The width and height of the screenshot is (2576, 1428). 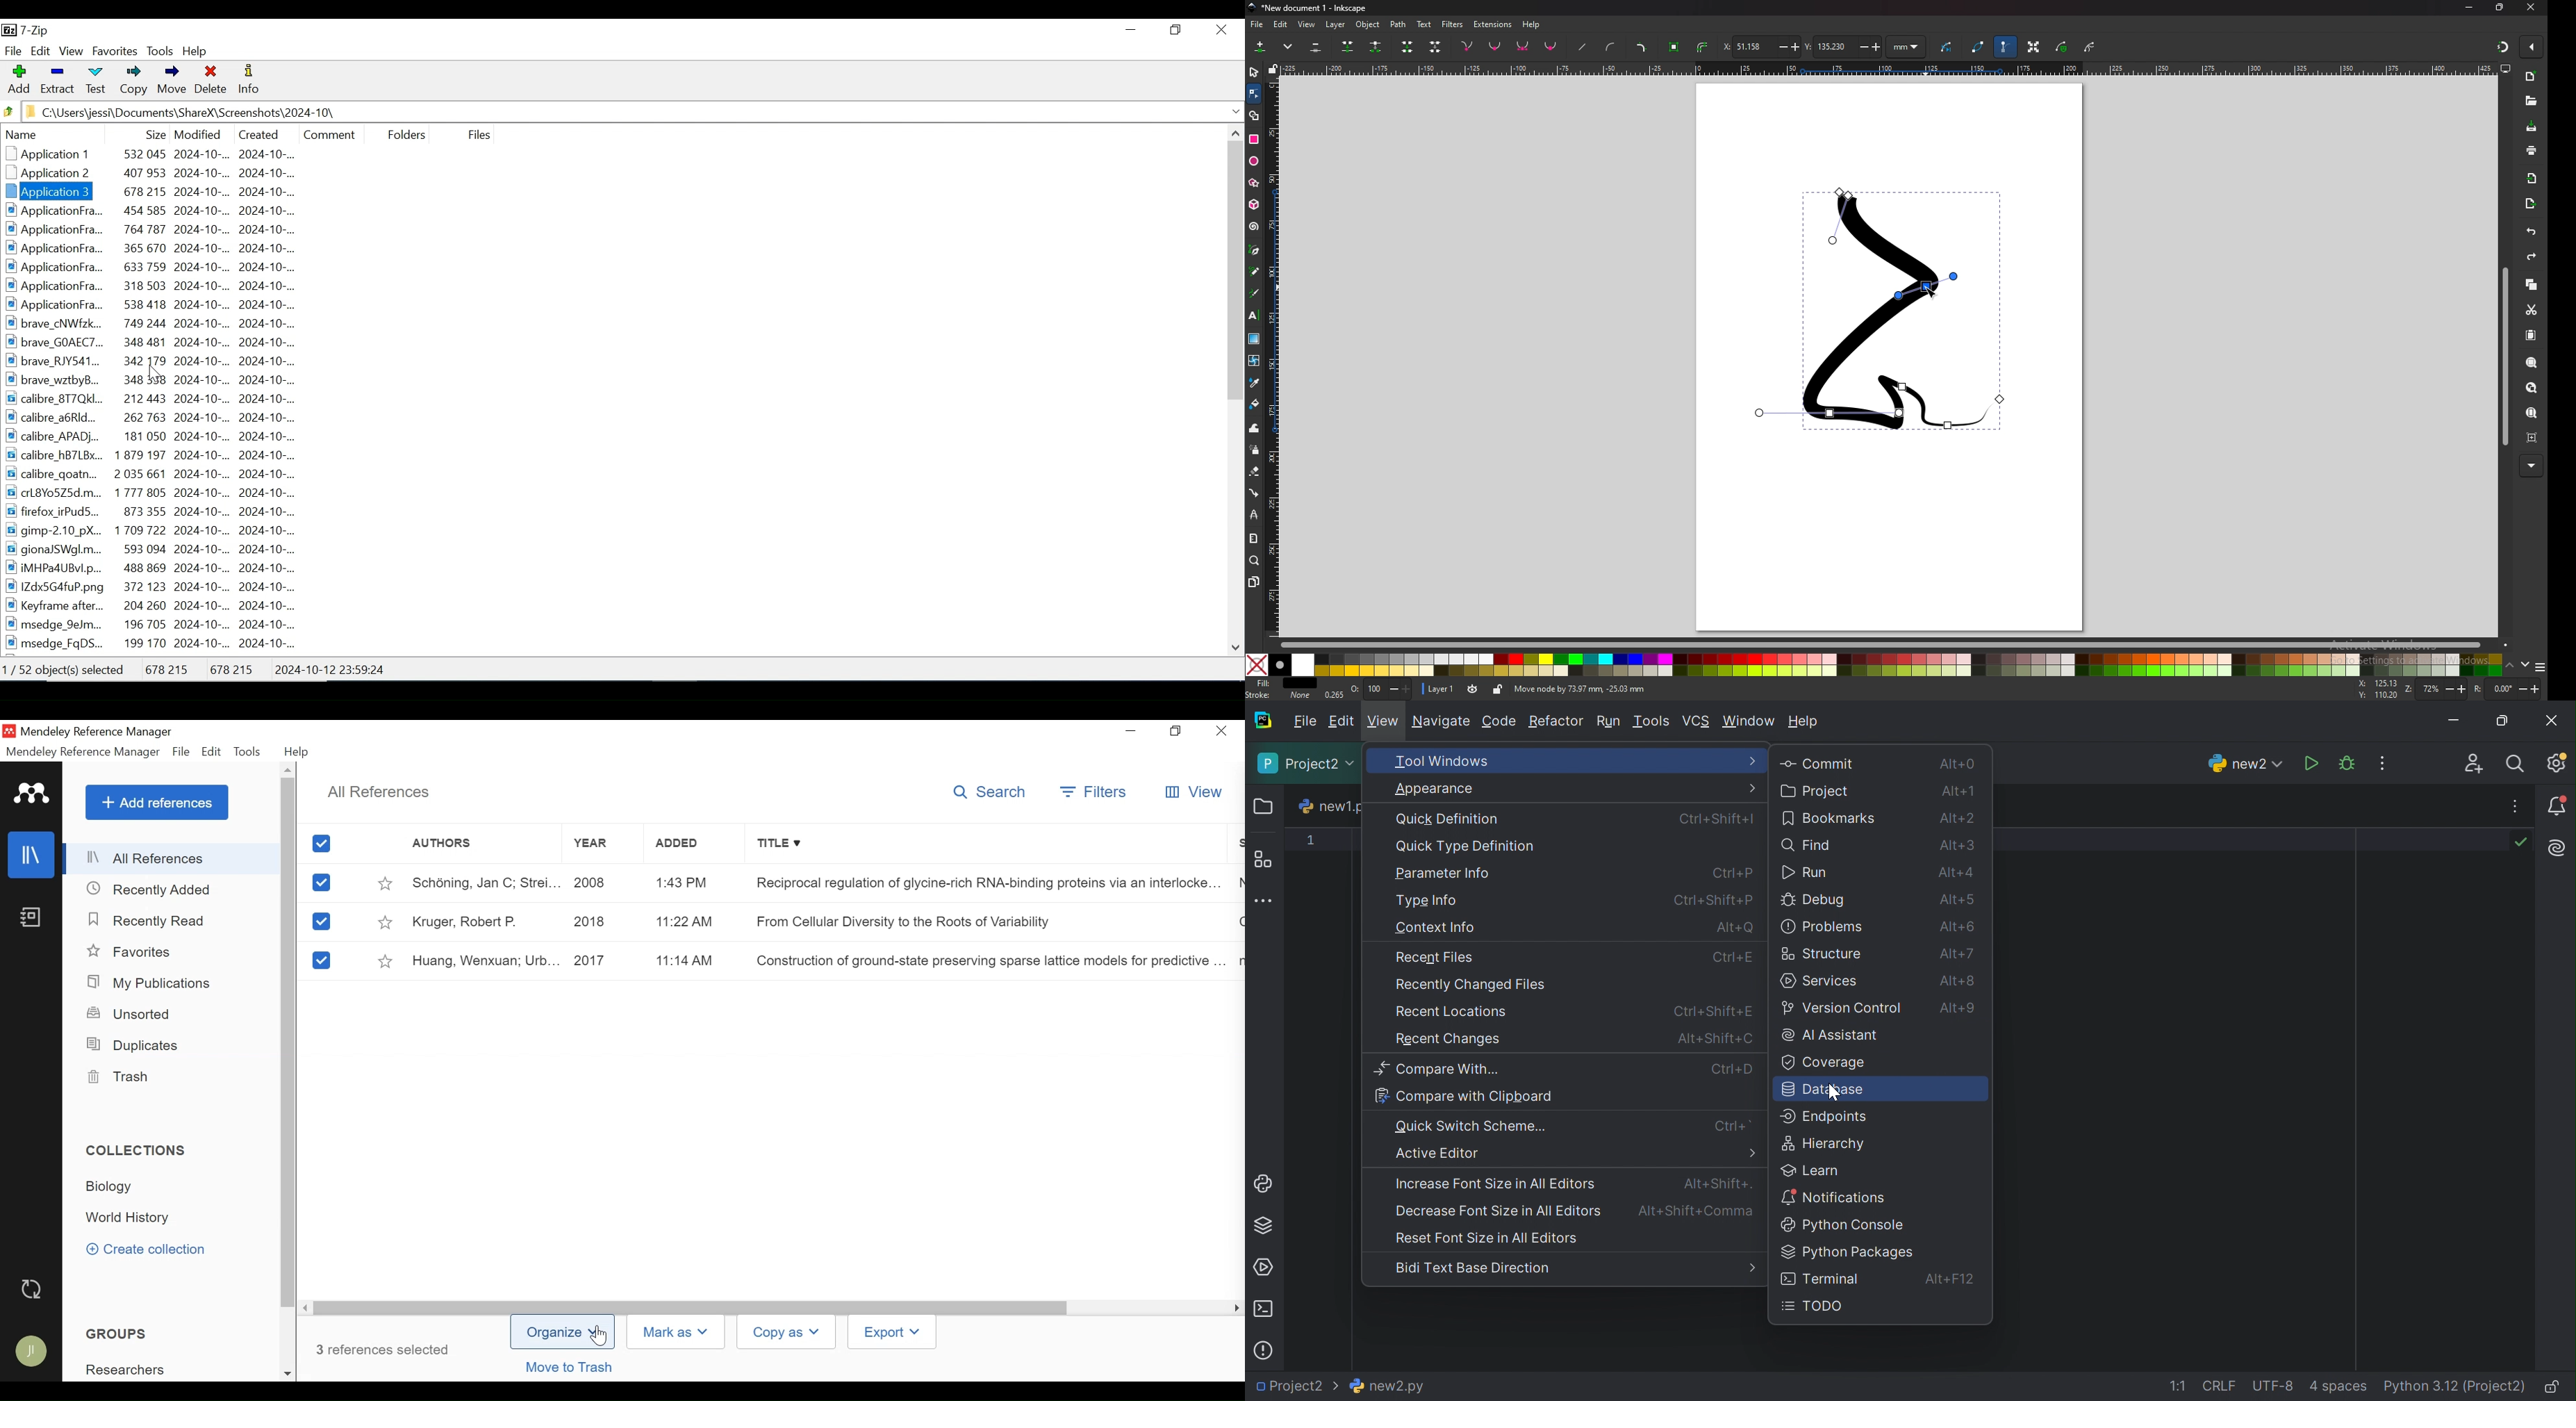 What do you see at coordinates (1805, 723) in the screenshot?
I see `Help` at bounding box center [1805, 723].